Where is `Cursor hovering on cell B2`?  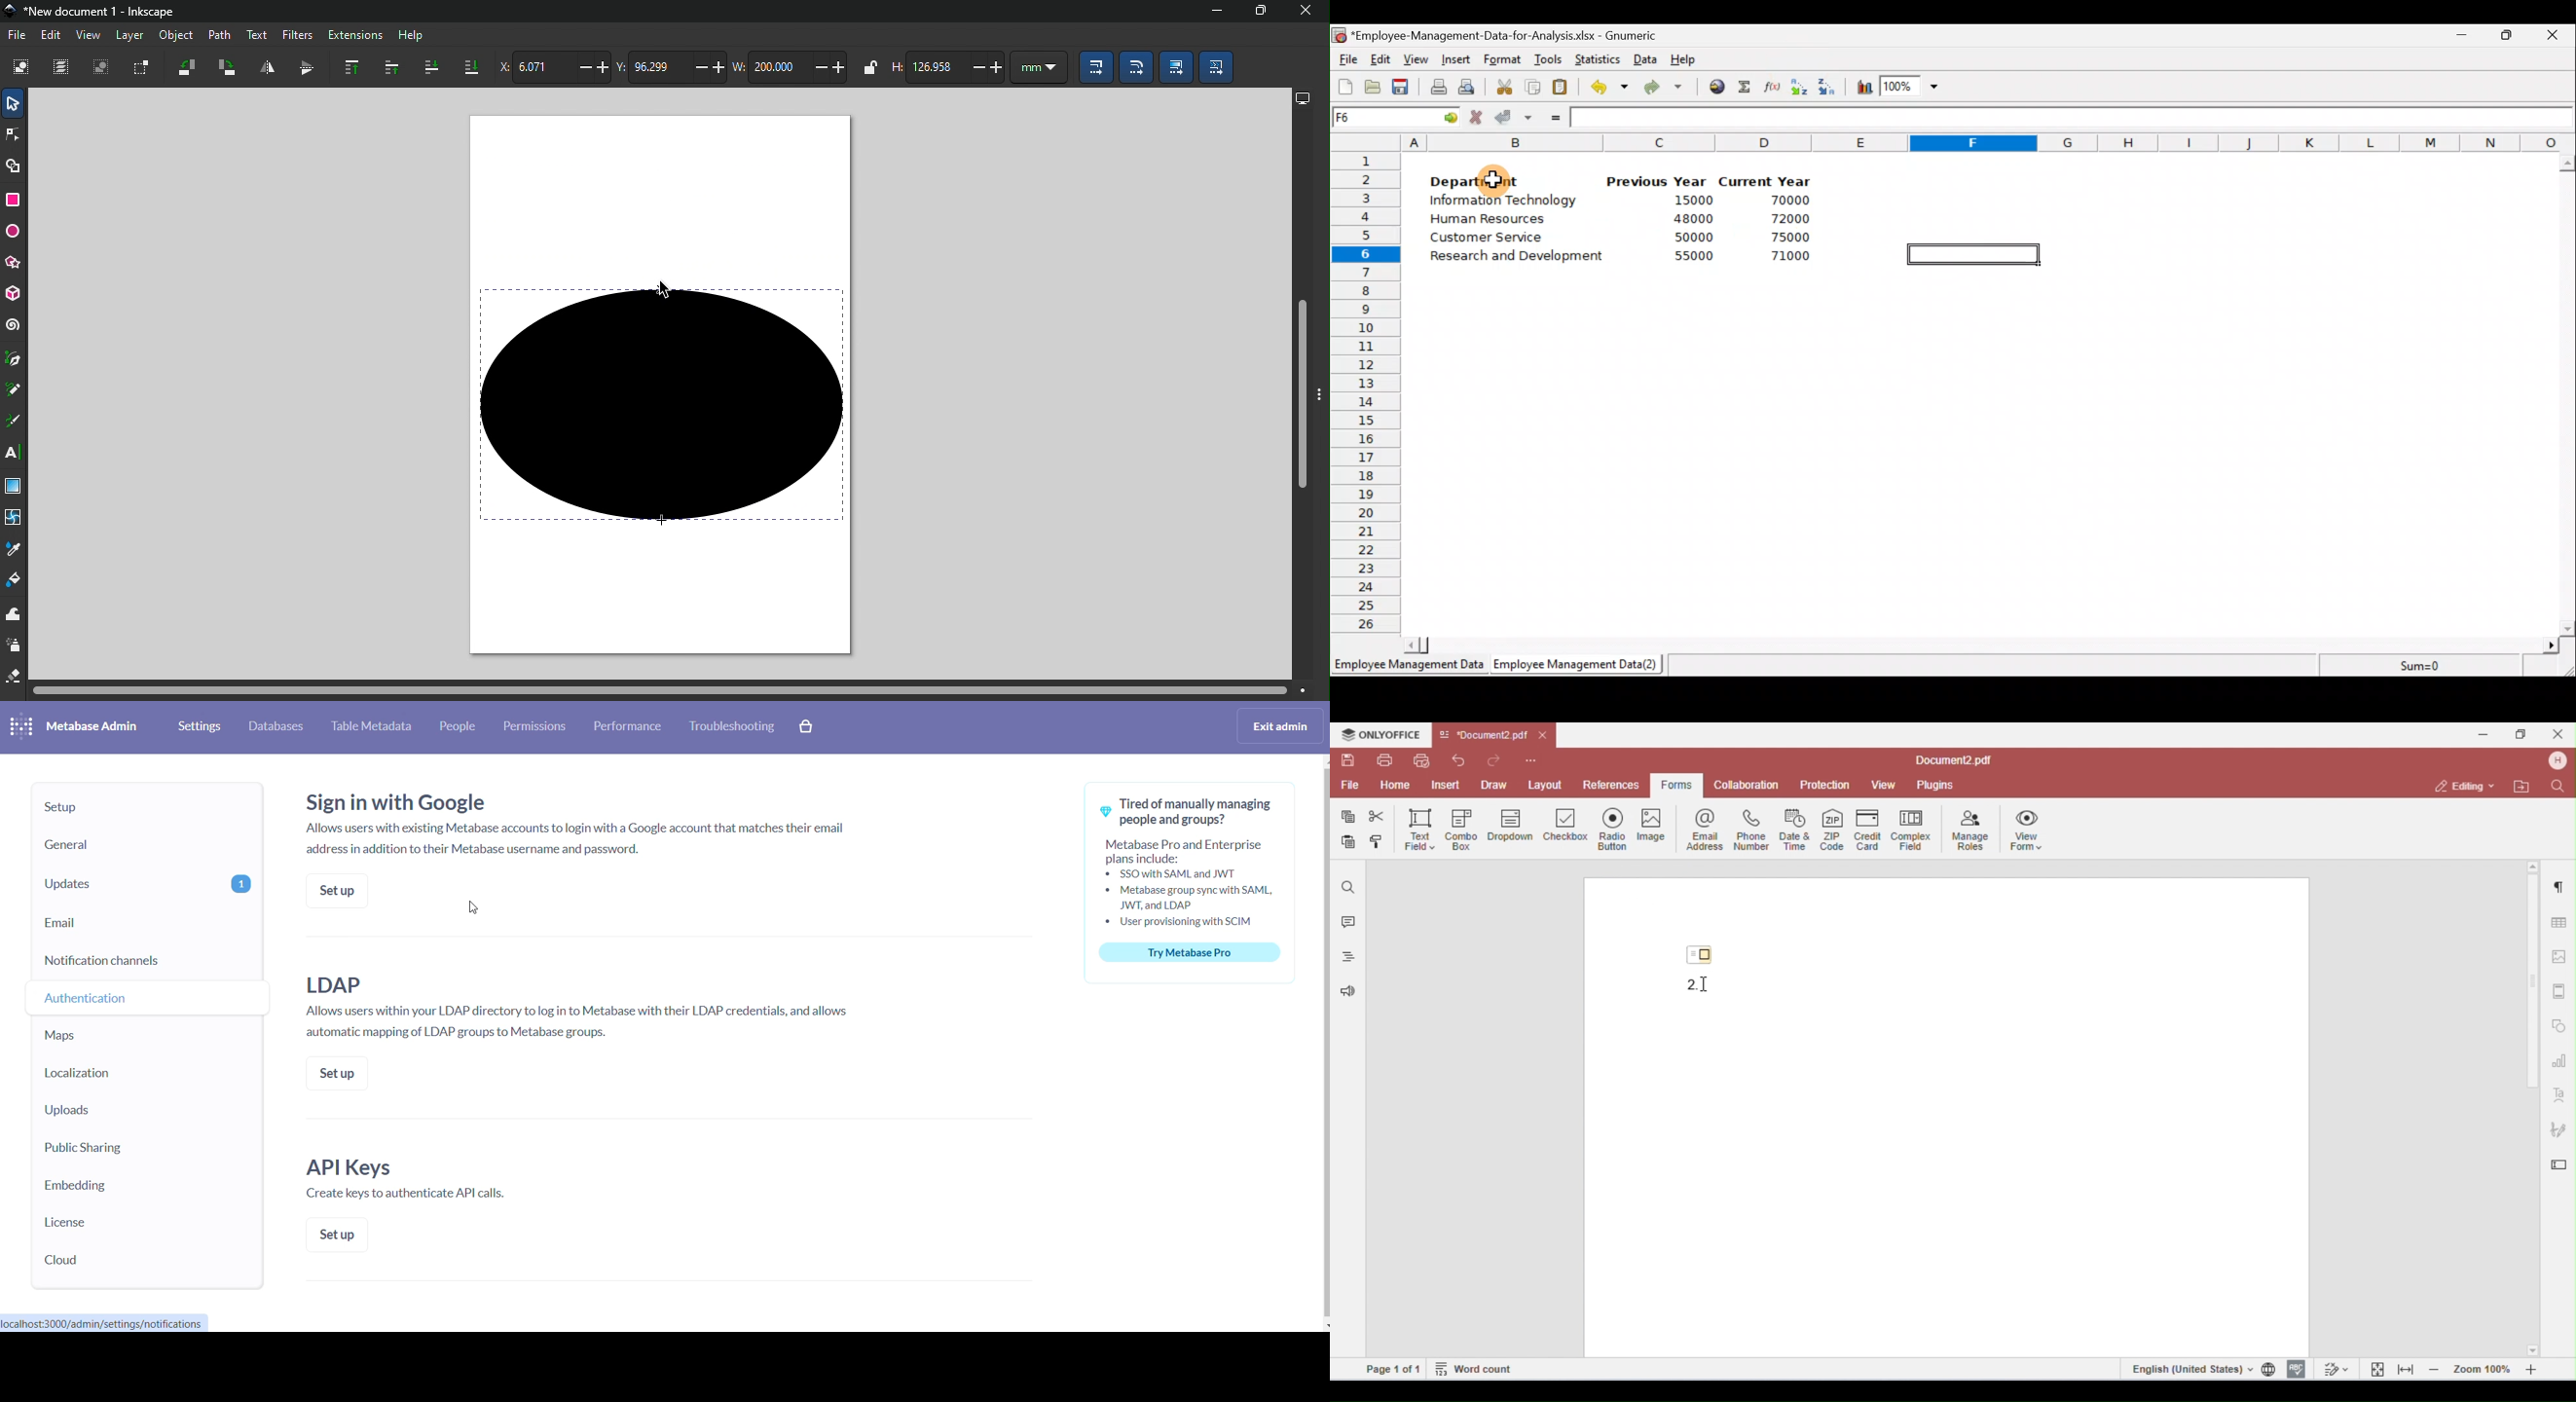 Cursor hovering on cell B2 is located at coordinates (1503, 177).